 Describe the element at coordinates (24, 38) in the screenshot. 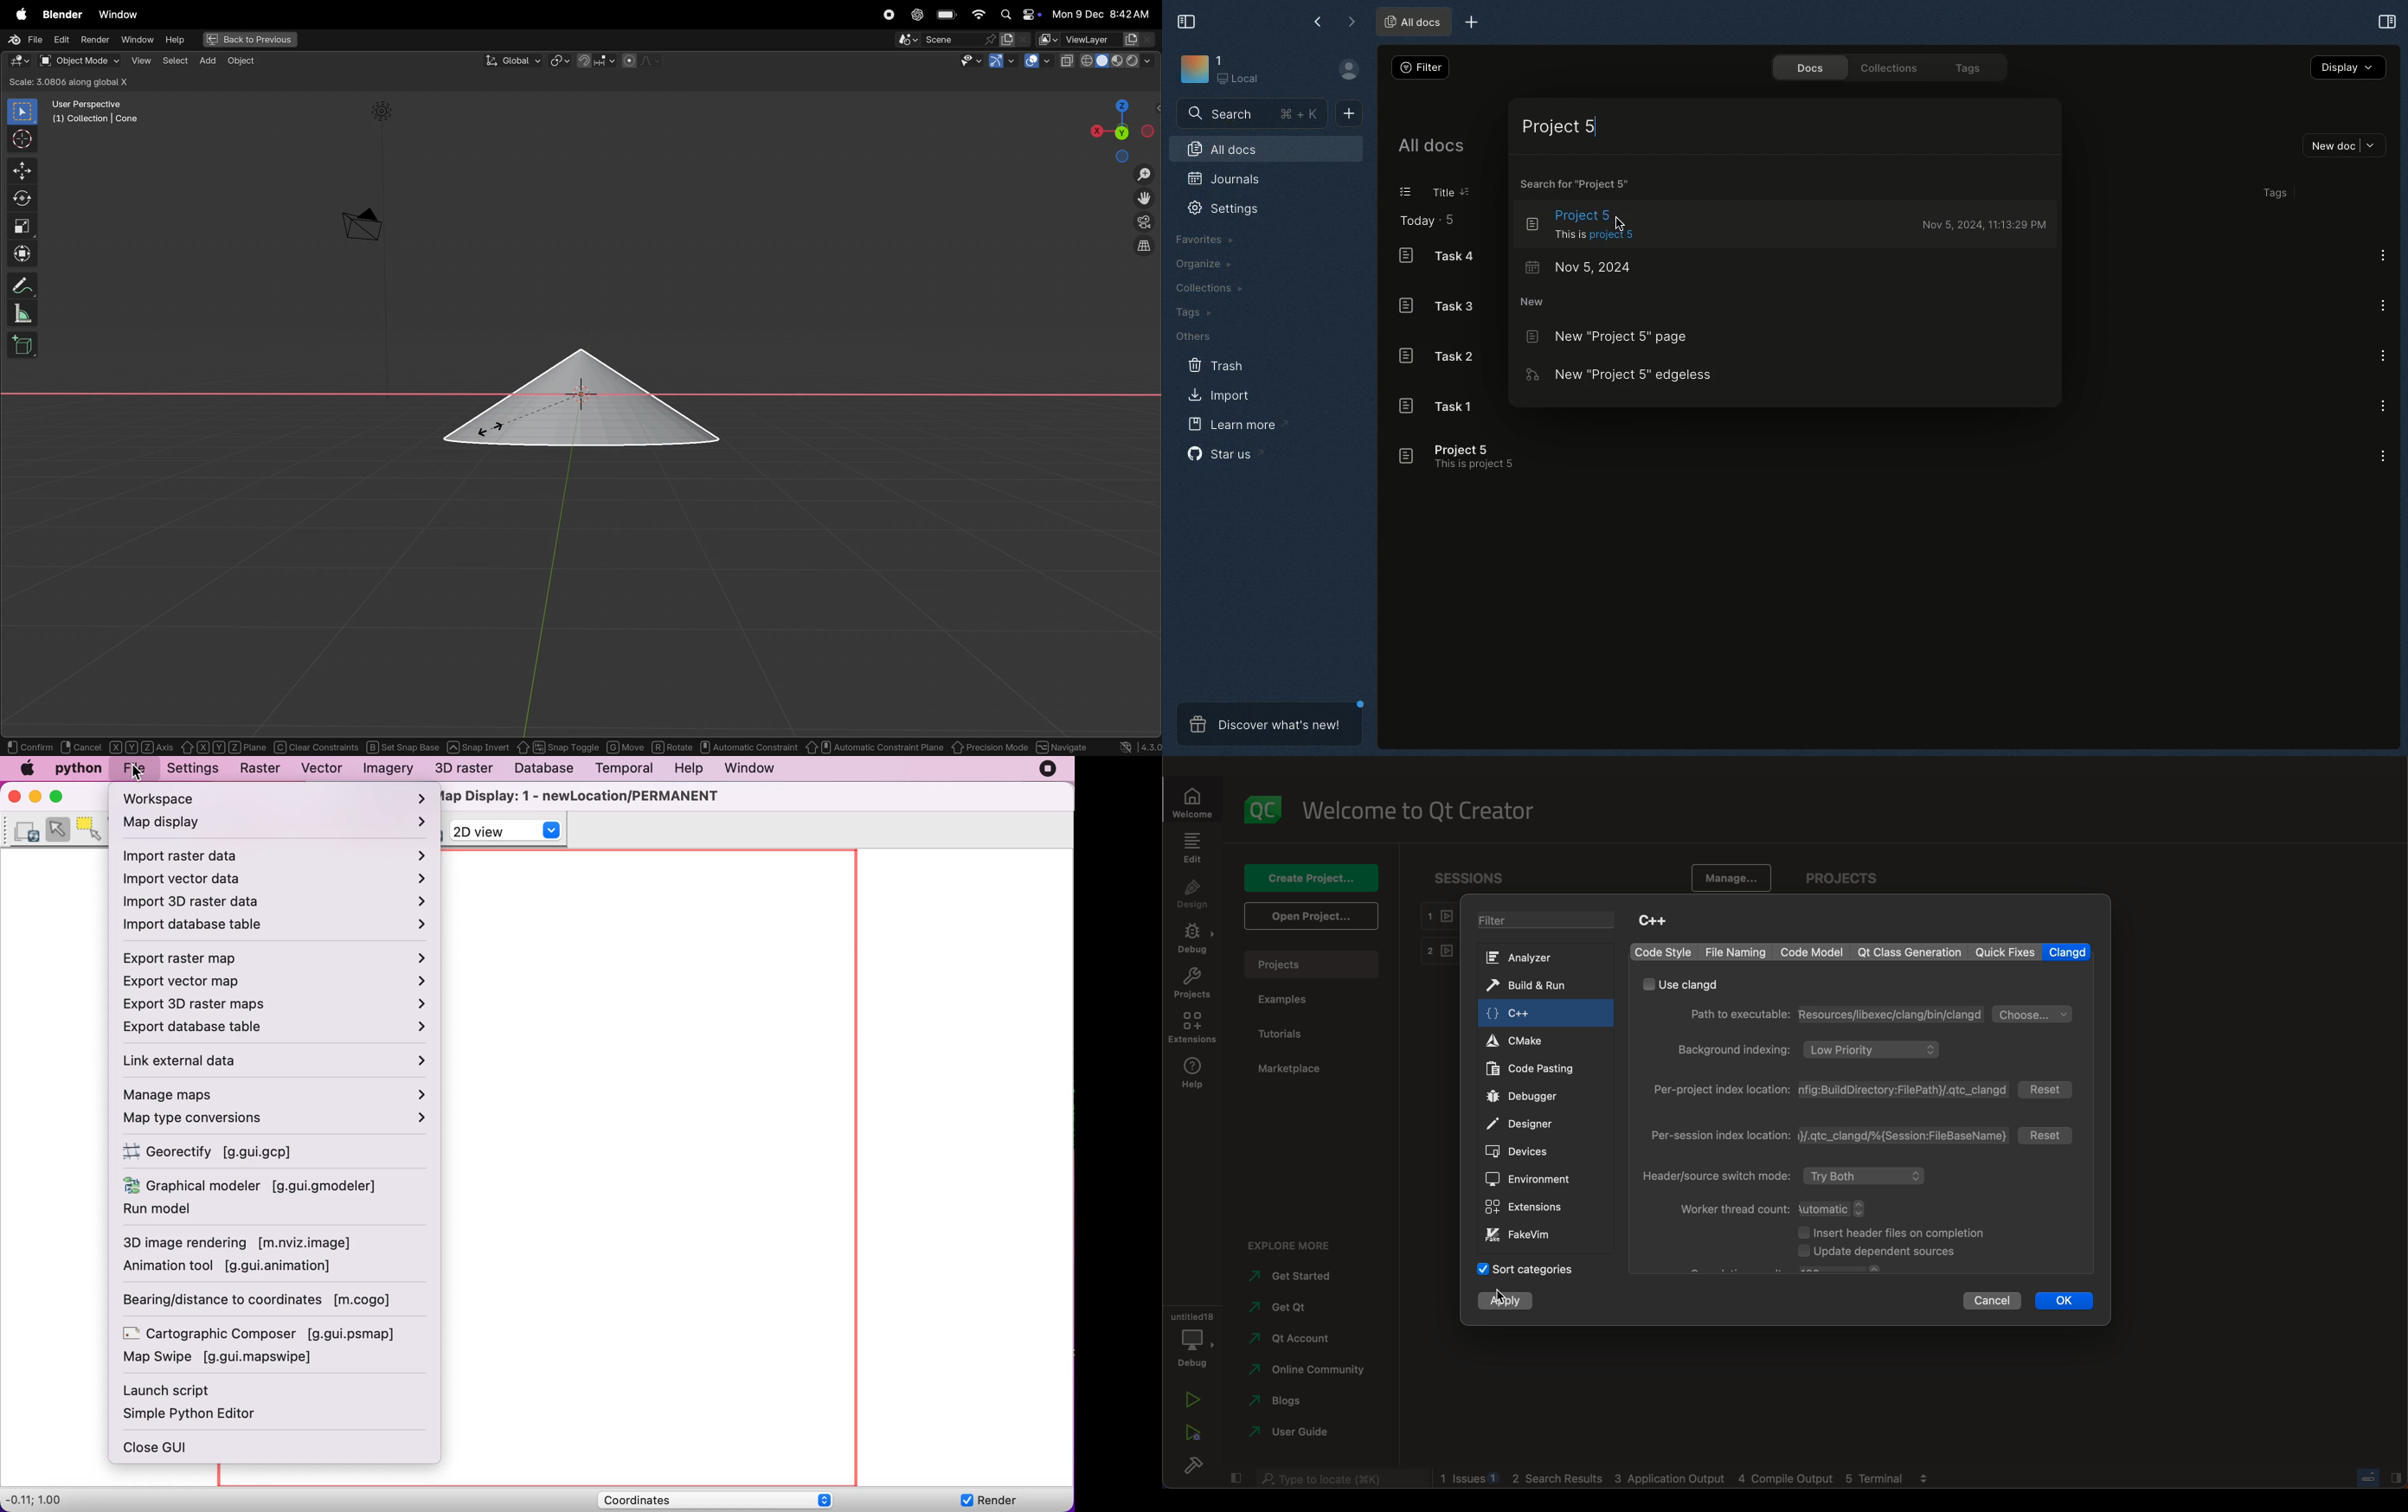

I see `File` at that location.